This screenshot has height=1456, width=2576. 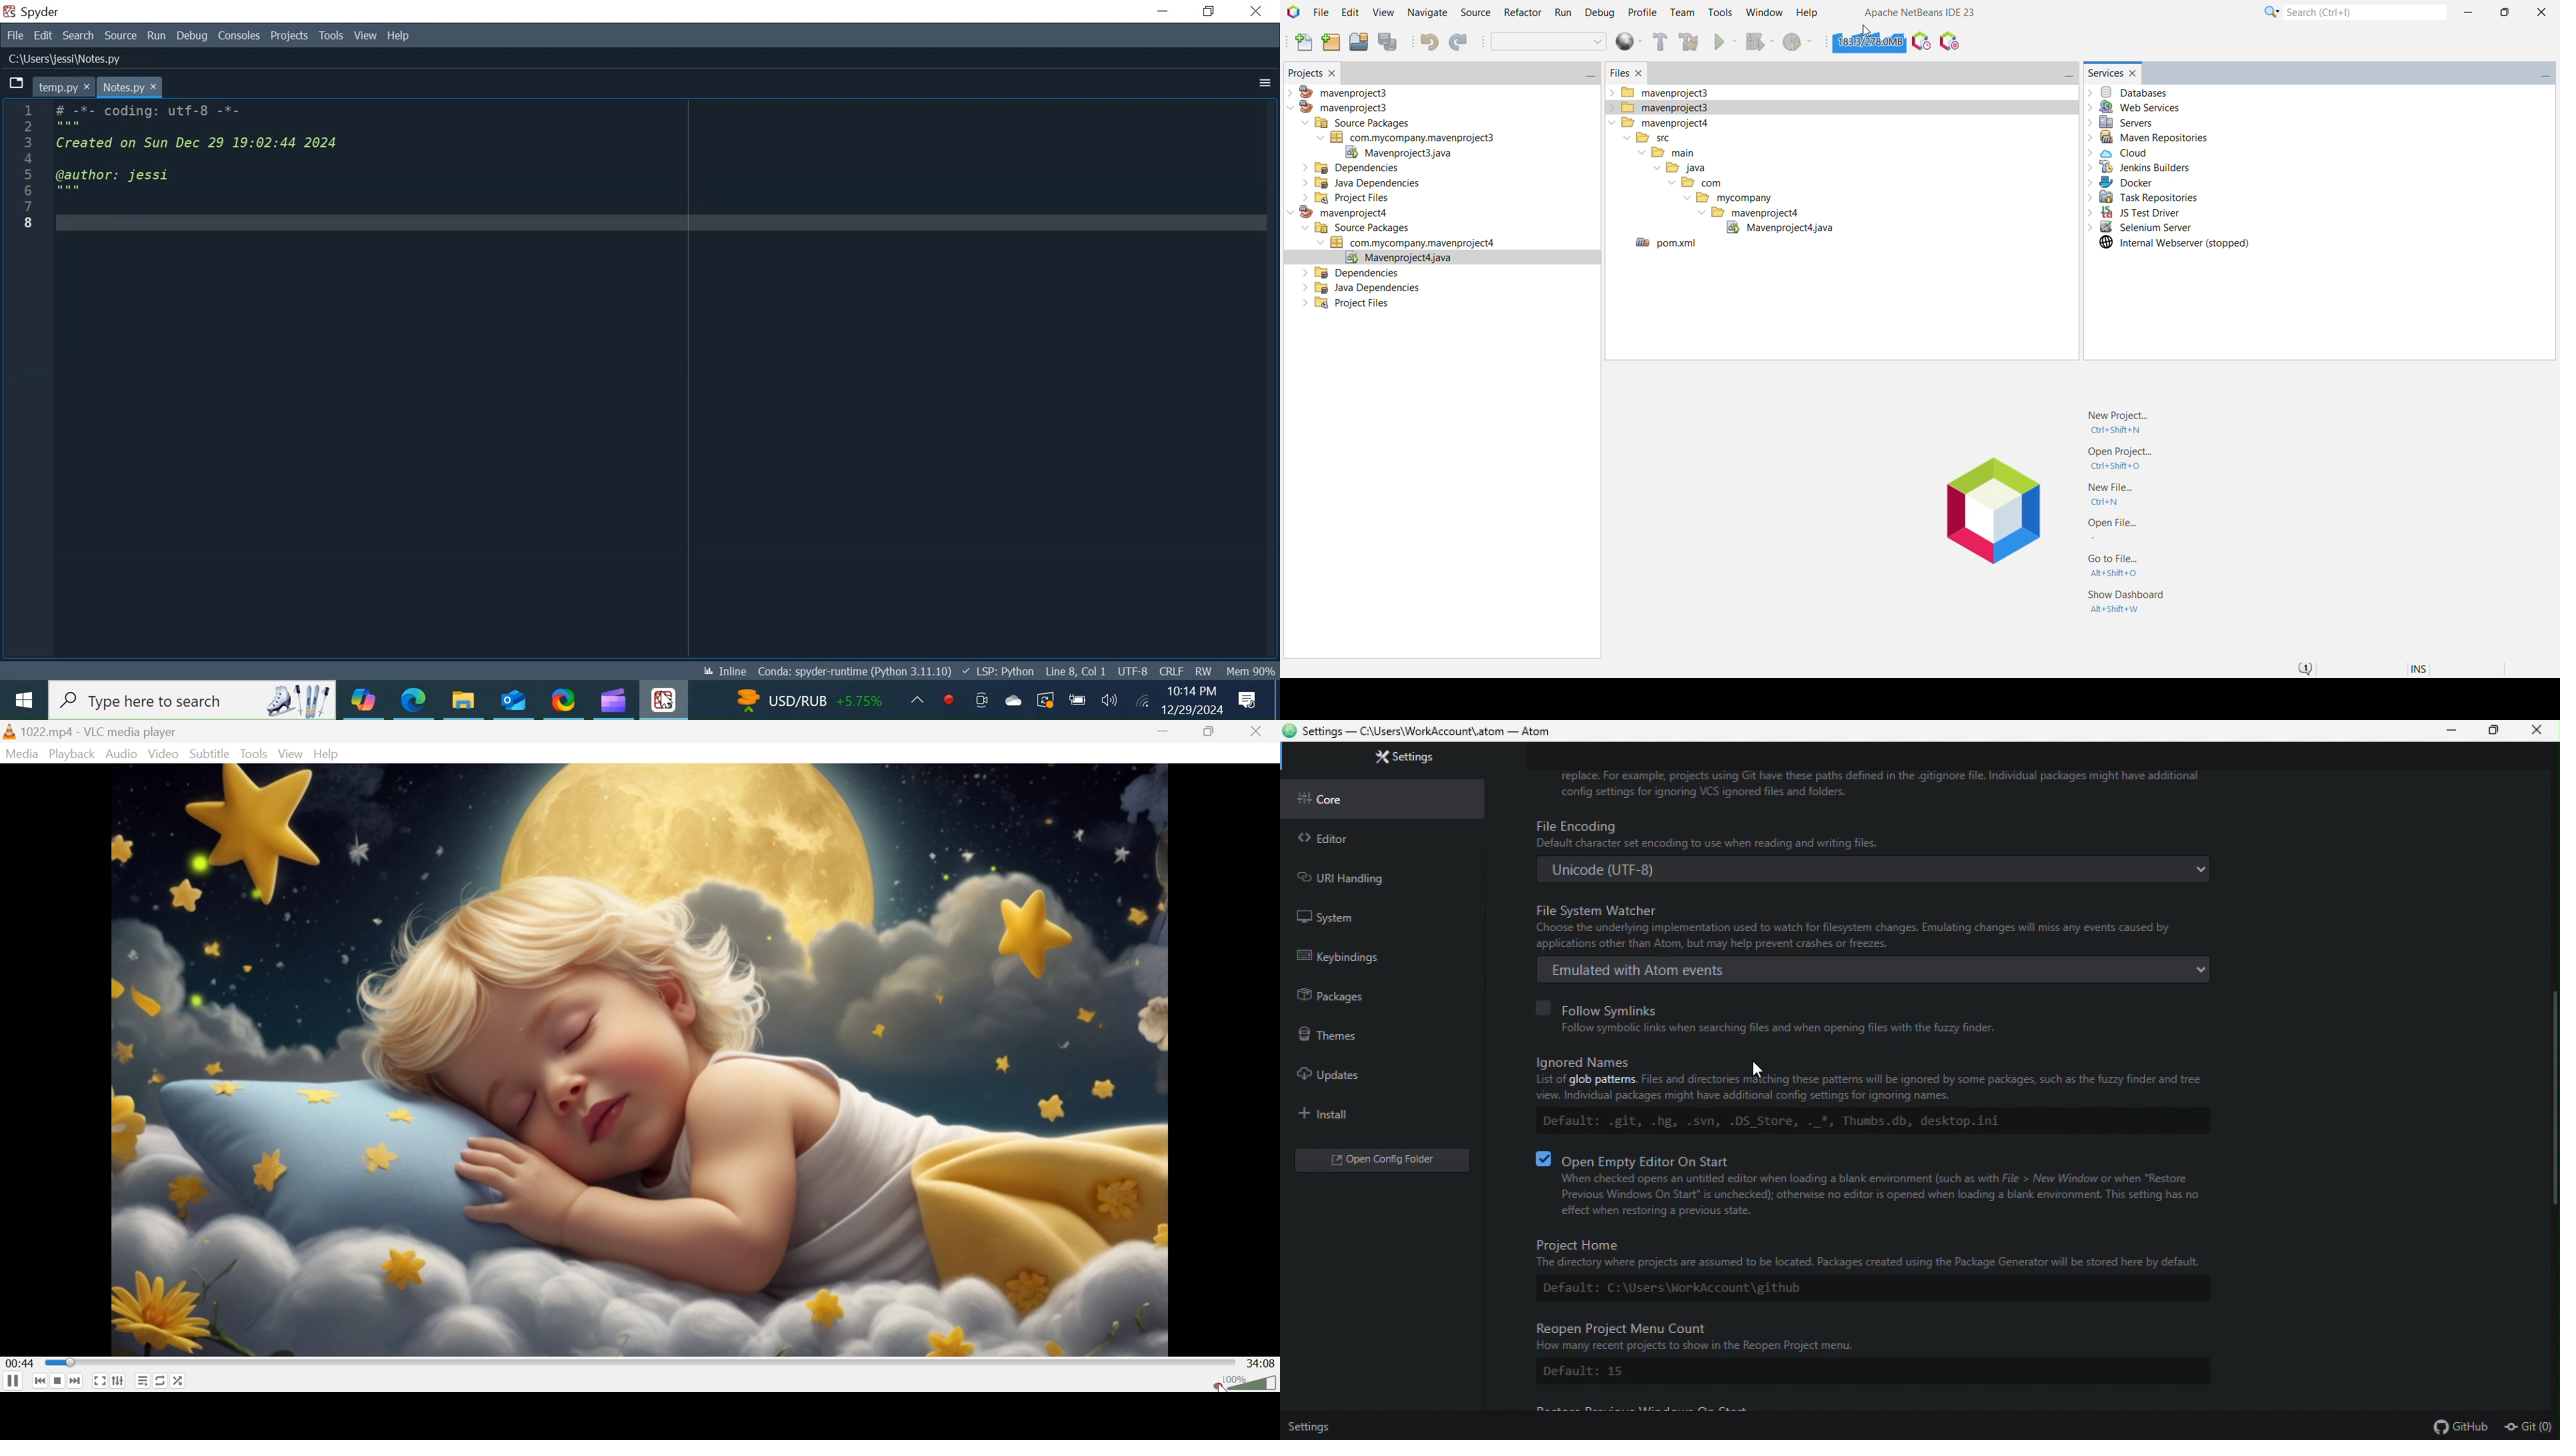 I want to click on Project Home The directory where projects are assumed to be located. Packages created using the Package Generator will be stored here by default., so click(x=1861, y=1252).